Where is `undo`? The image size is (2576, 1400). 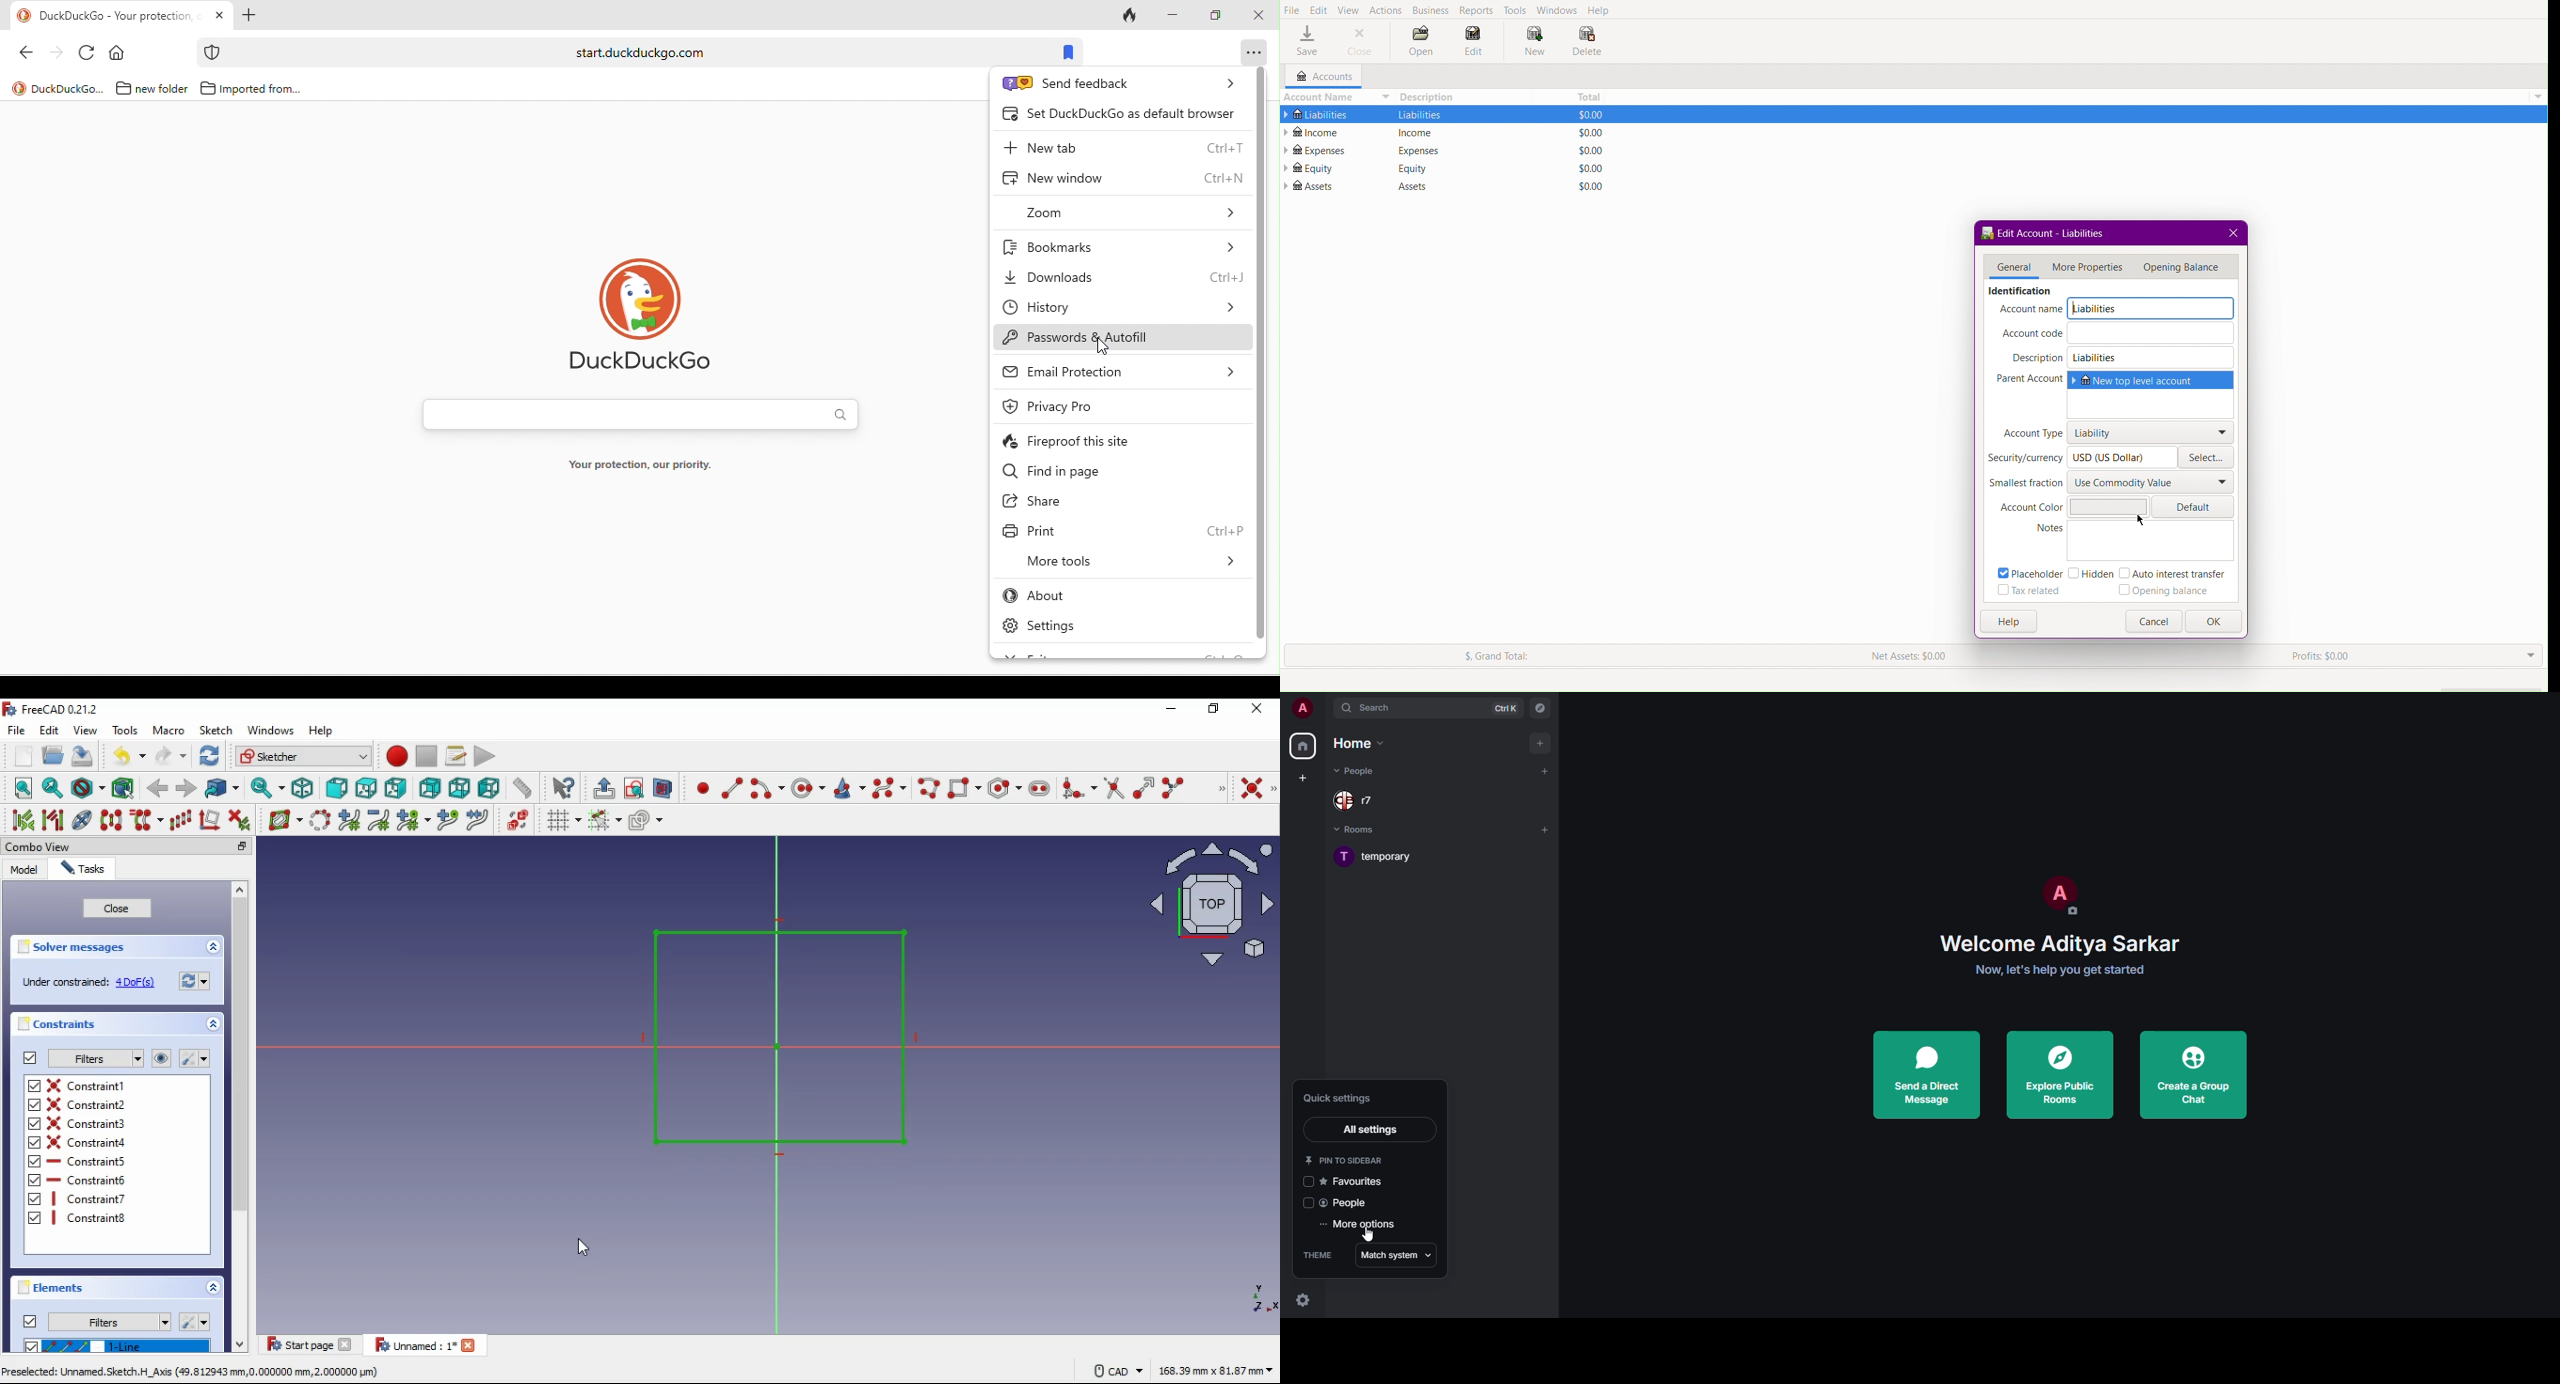
undo is located at coordinates (130, 756).